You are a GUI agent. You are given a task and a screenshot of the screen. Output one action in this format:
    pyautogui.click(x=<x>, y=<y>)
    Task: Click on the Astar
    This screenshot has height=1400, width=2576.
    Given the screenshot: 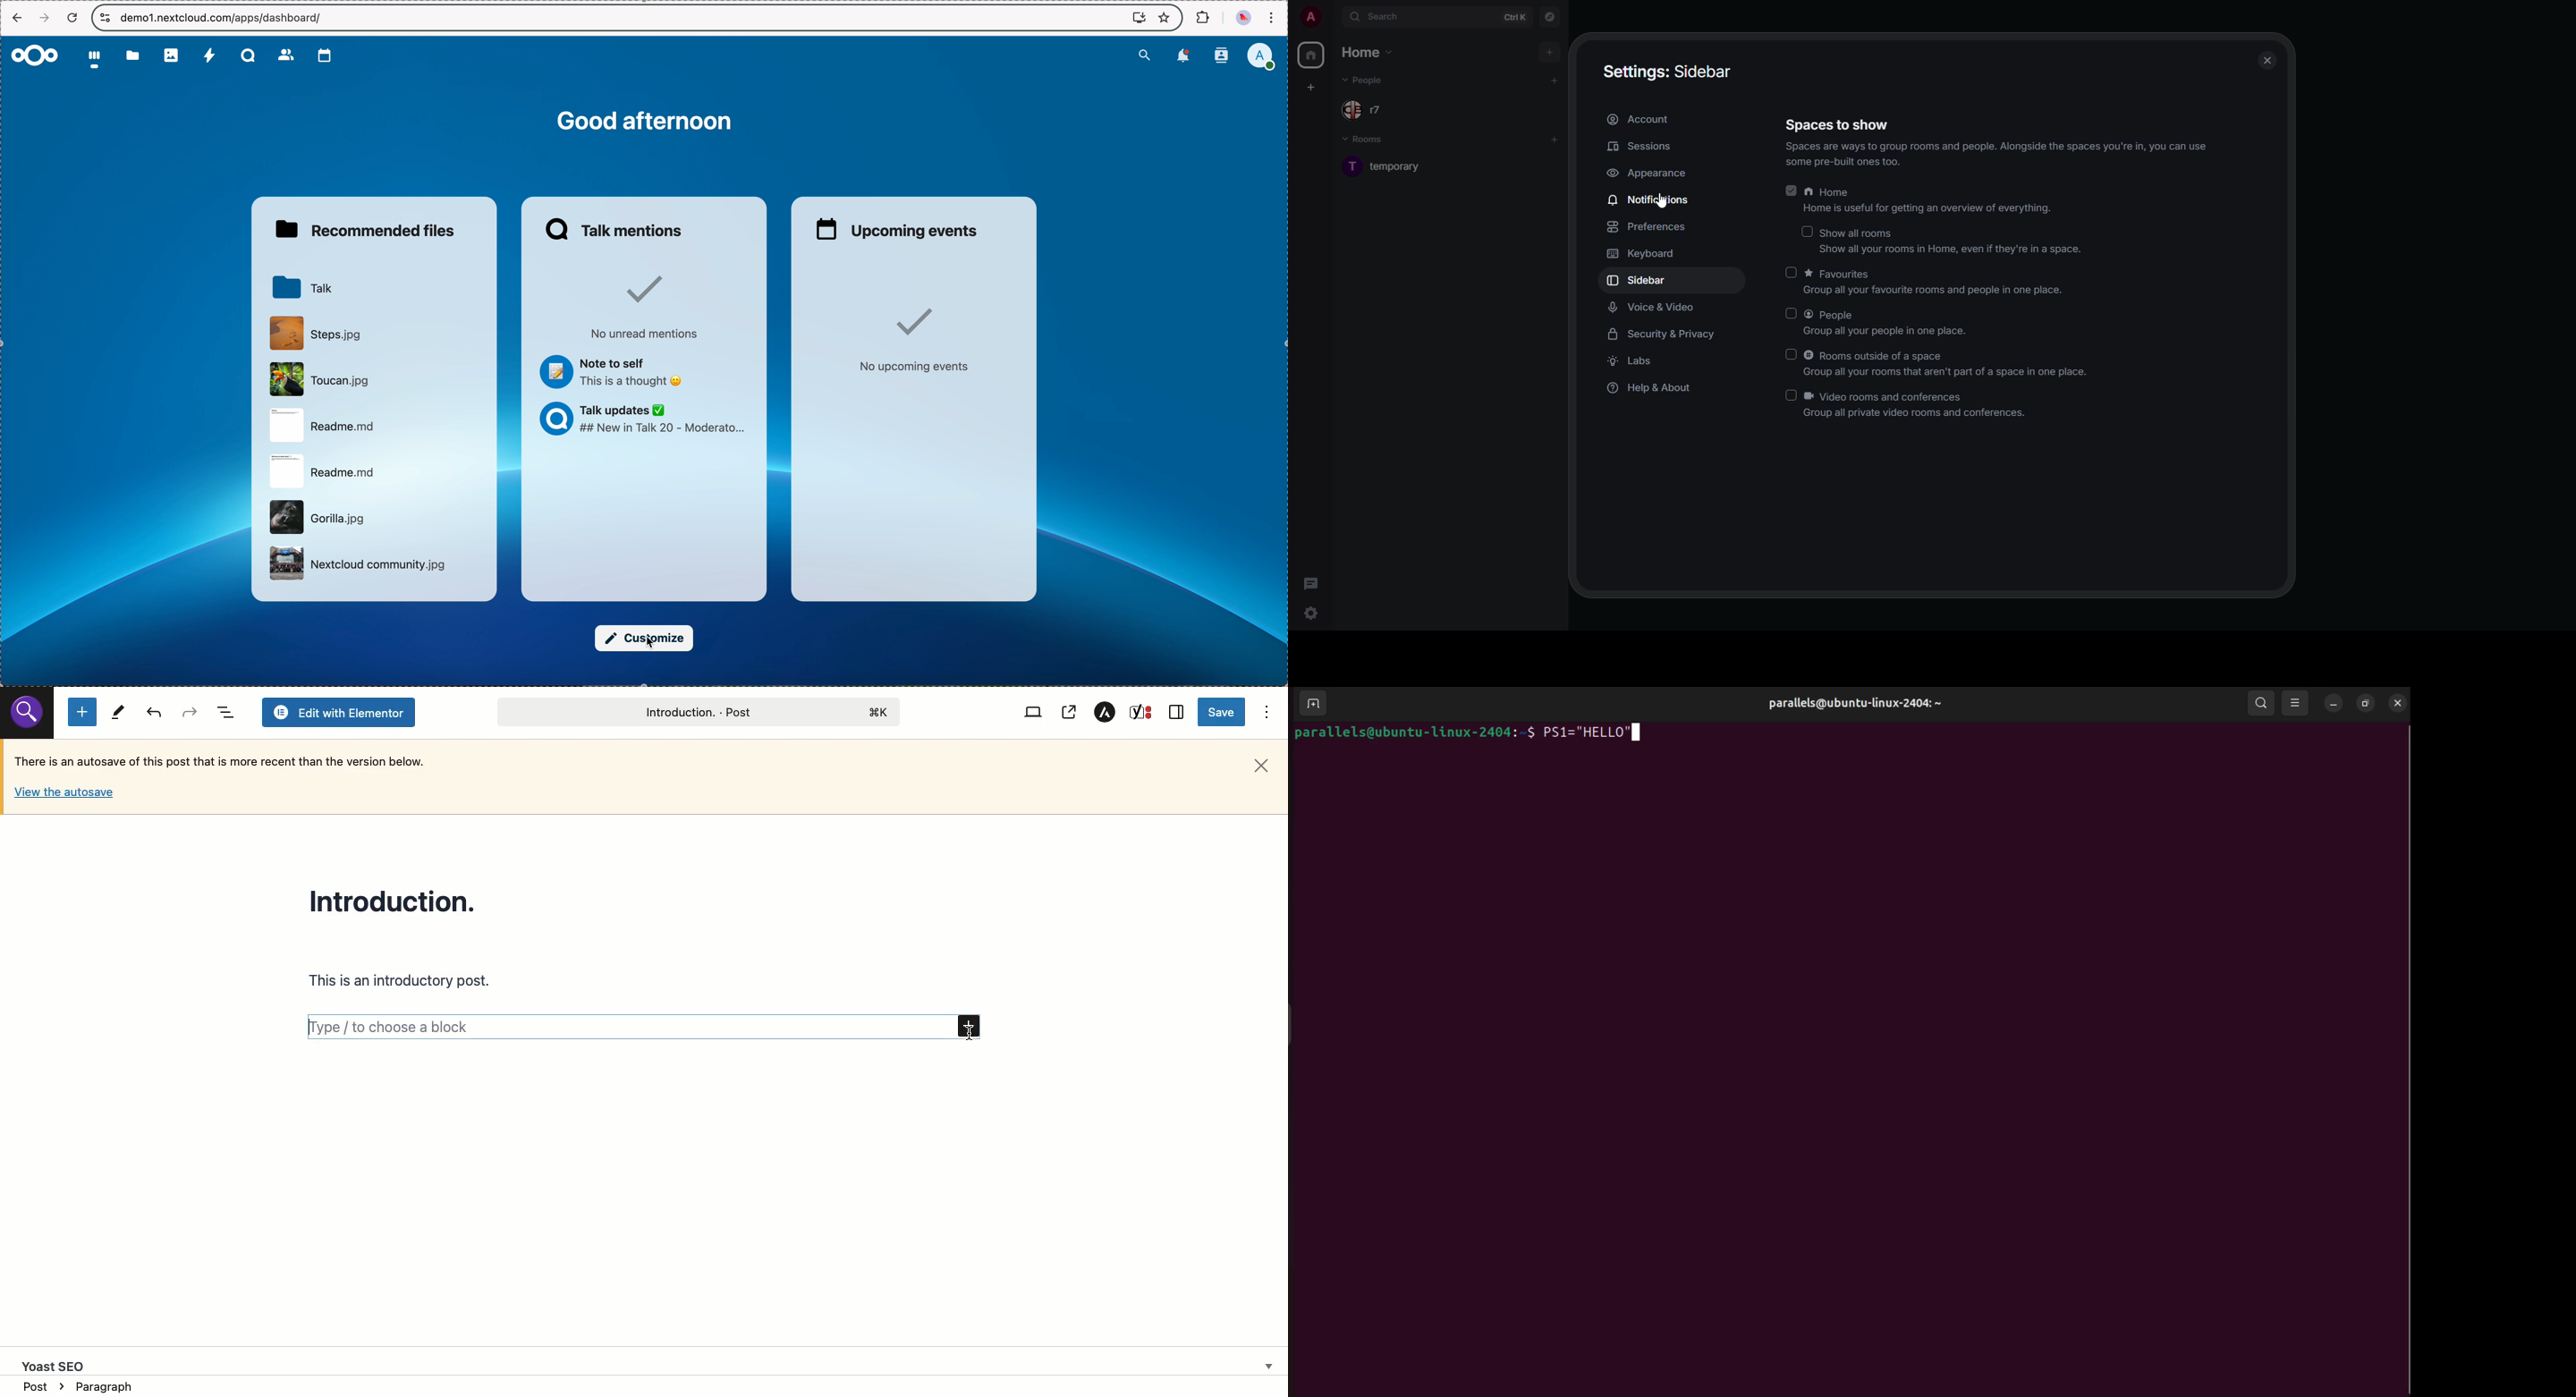 What is the action you would take?
    pyautogui.click(x=1106, y=713)
    